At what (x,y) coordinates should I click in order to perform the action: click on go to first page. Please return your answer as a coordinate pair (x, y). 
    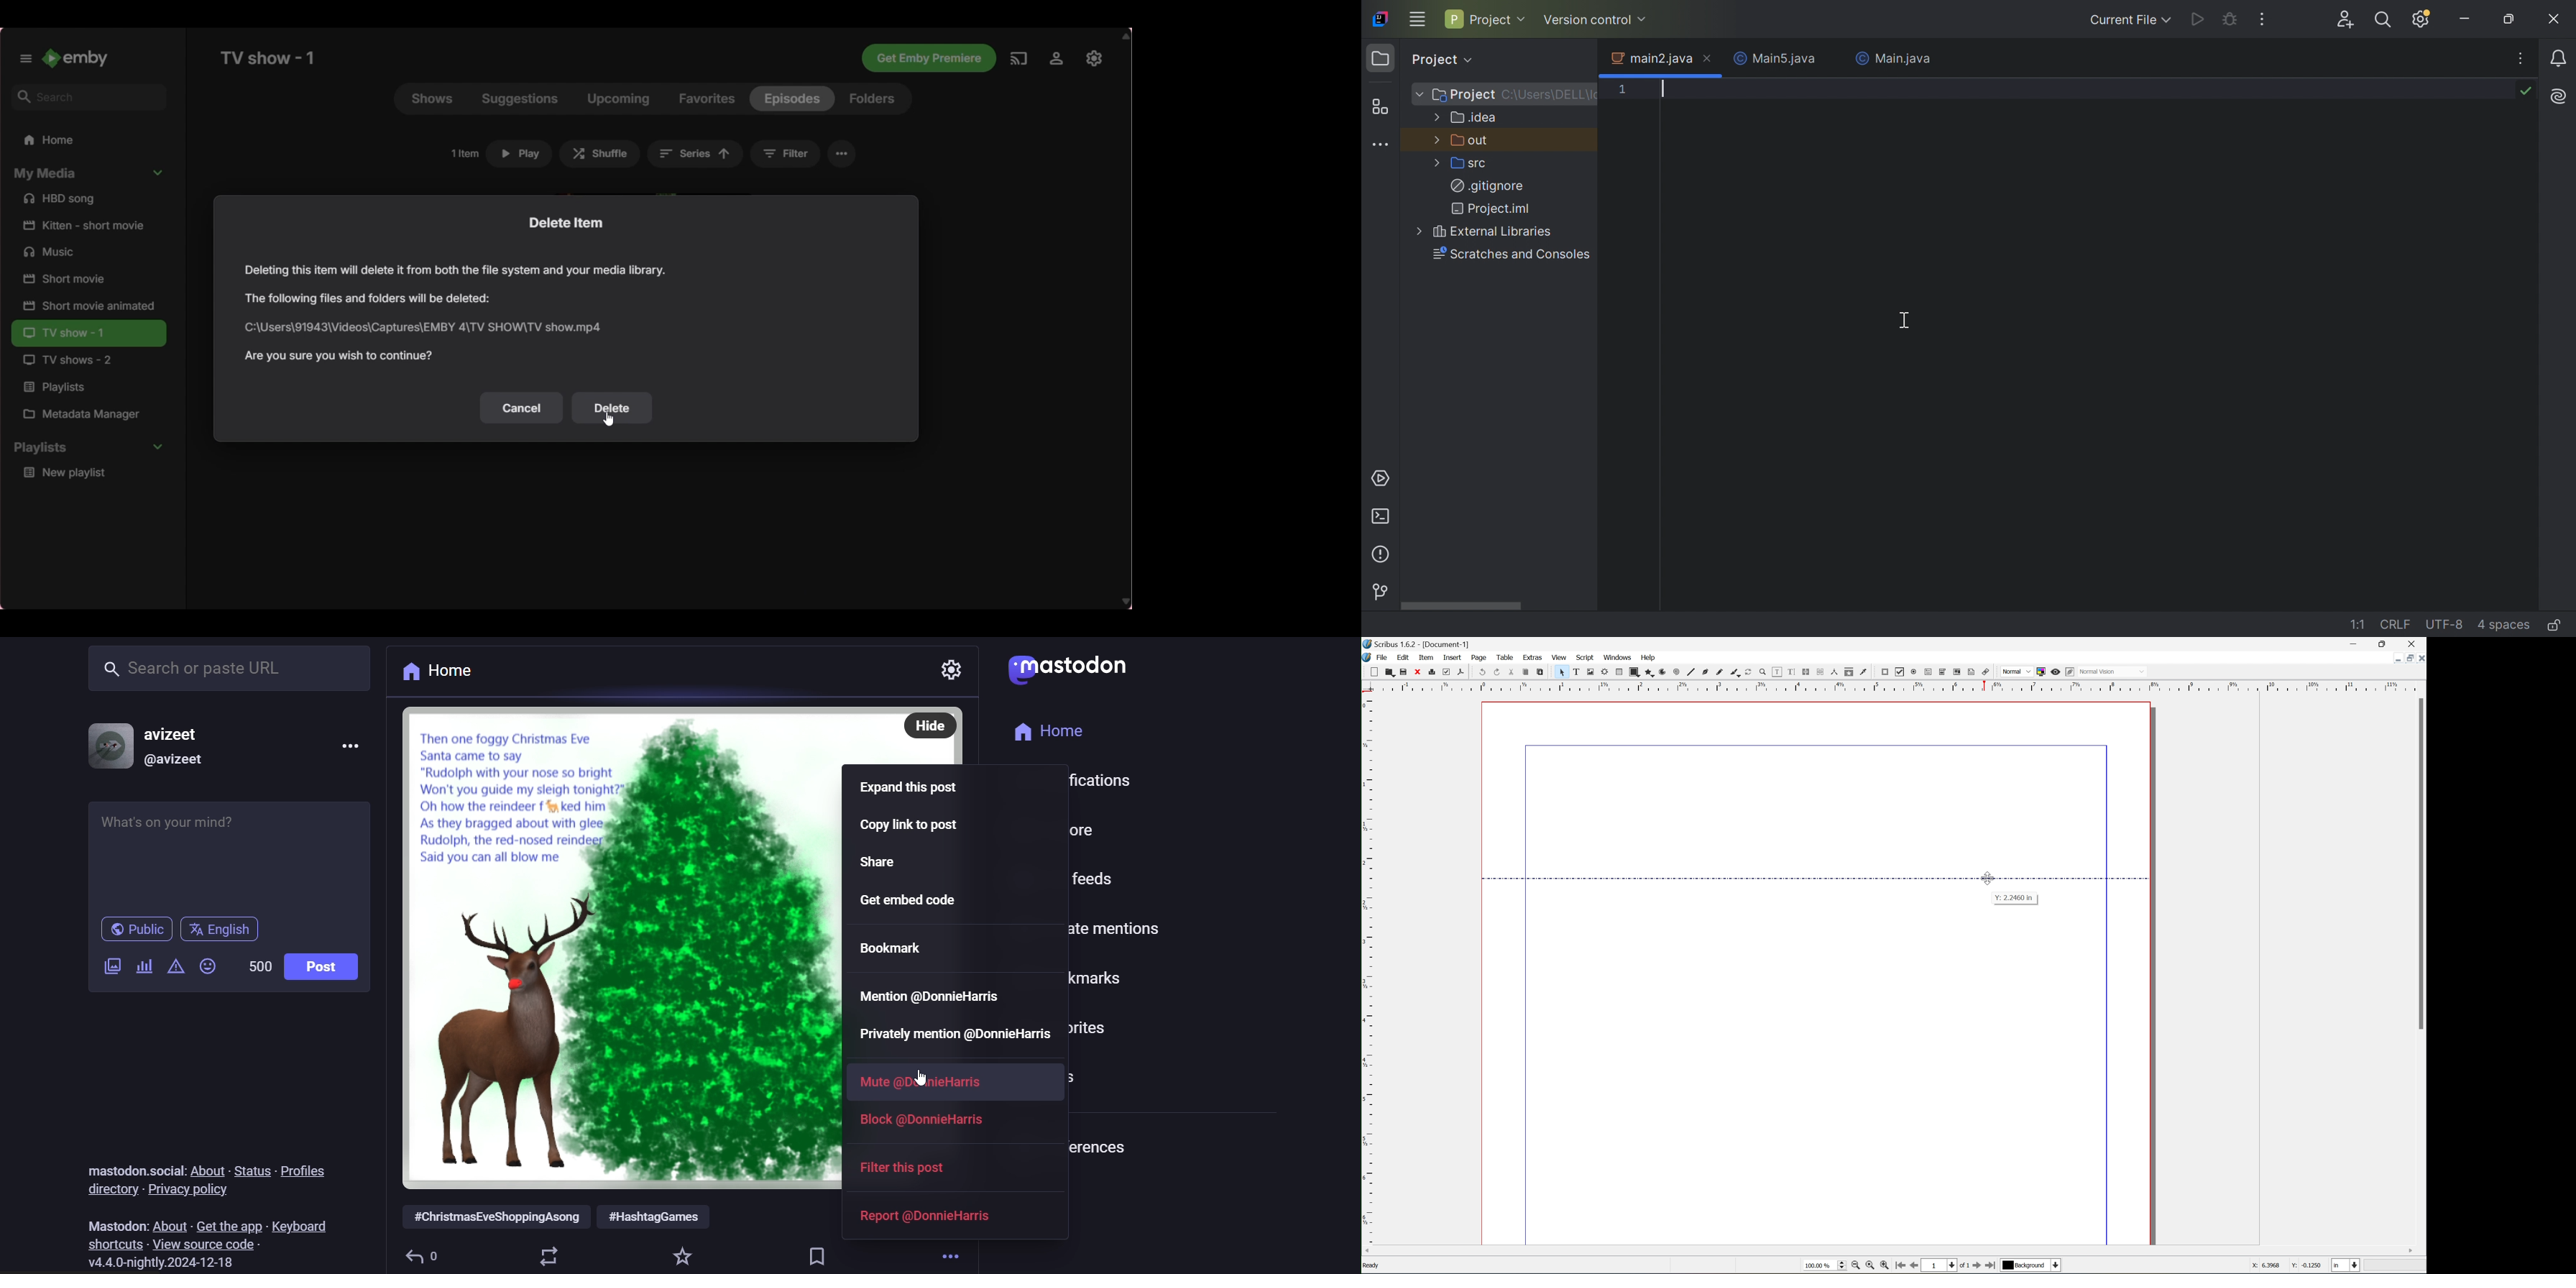
    Looking at the image, I should click on (1976, 1267).